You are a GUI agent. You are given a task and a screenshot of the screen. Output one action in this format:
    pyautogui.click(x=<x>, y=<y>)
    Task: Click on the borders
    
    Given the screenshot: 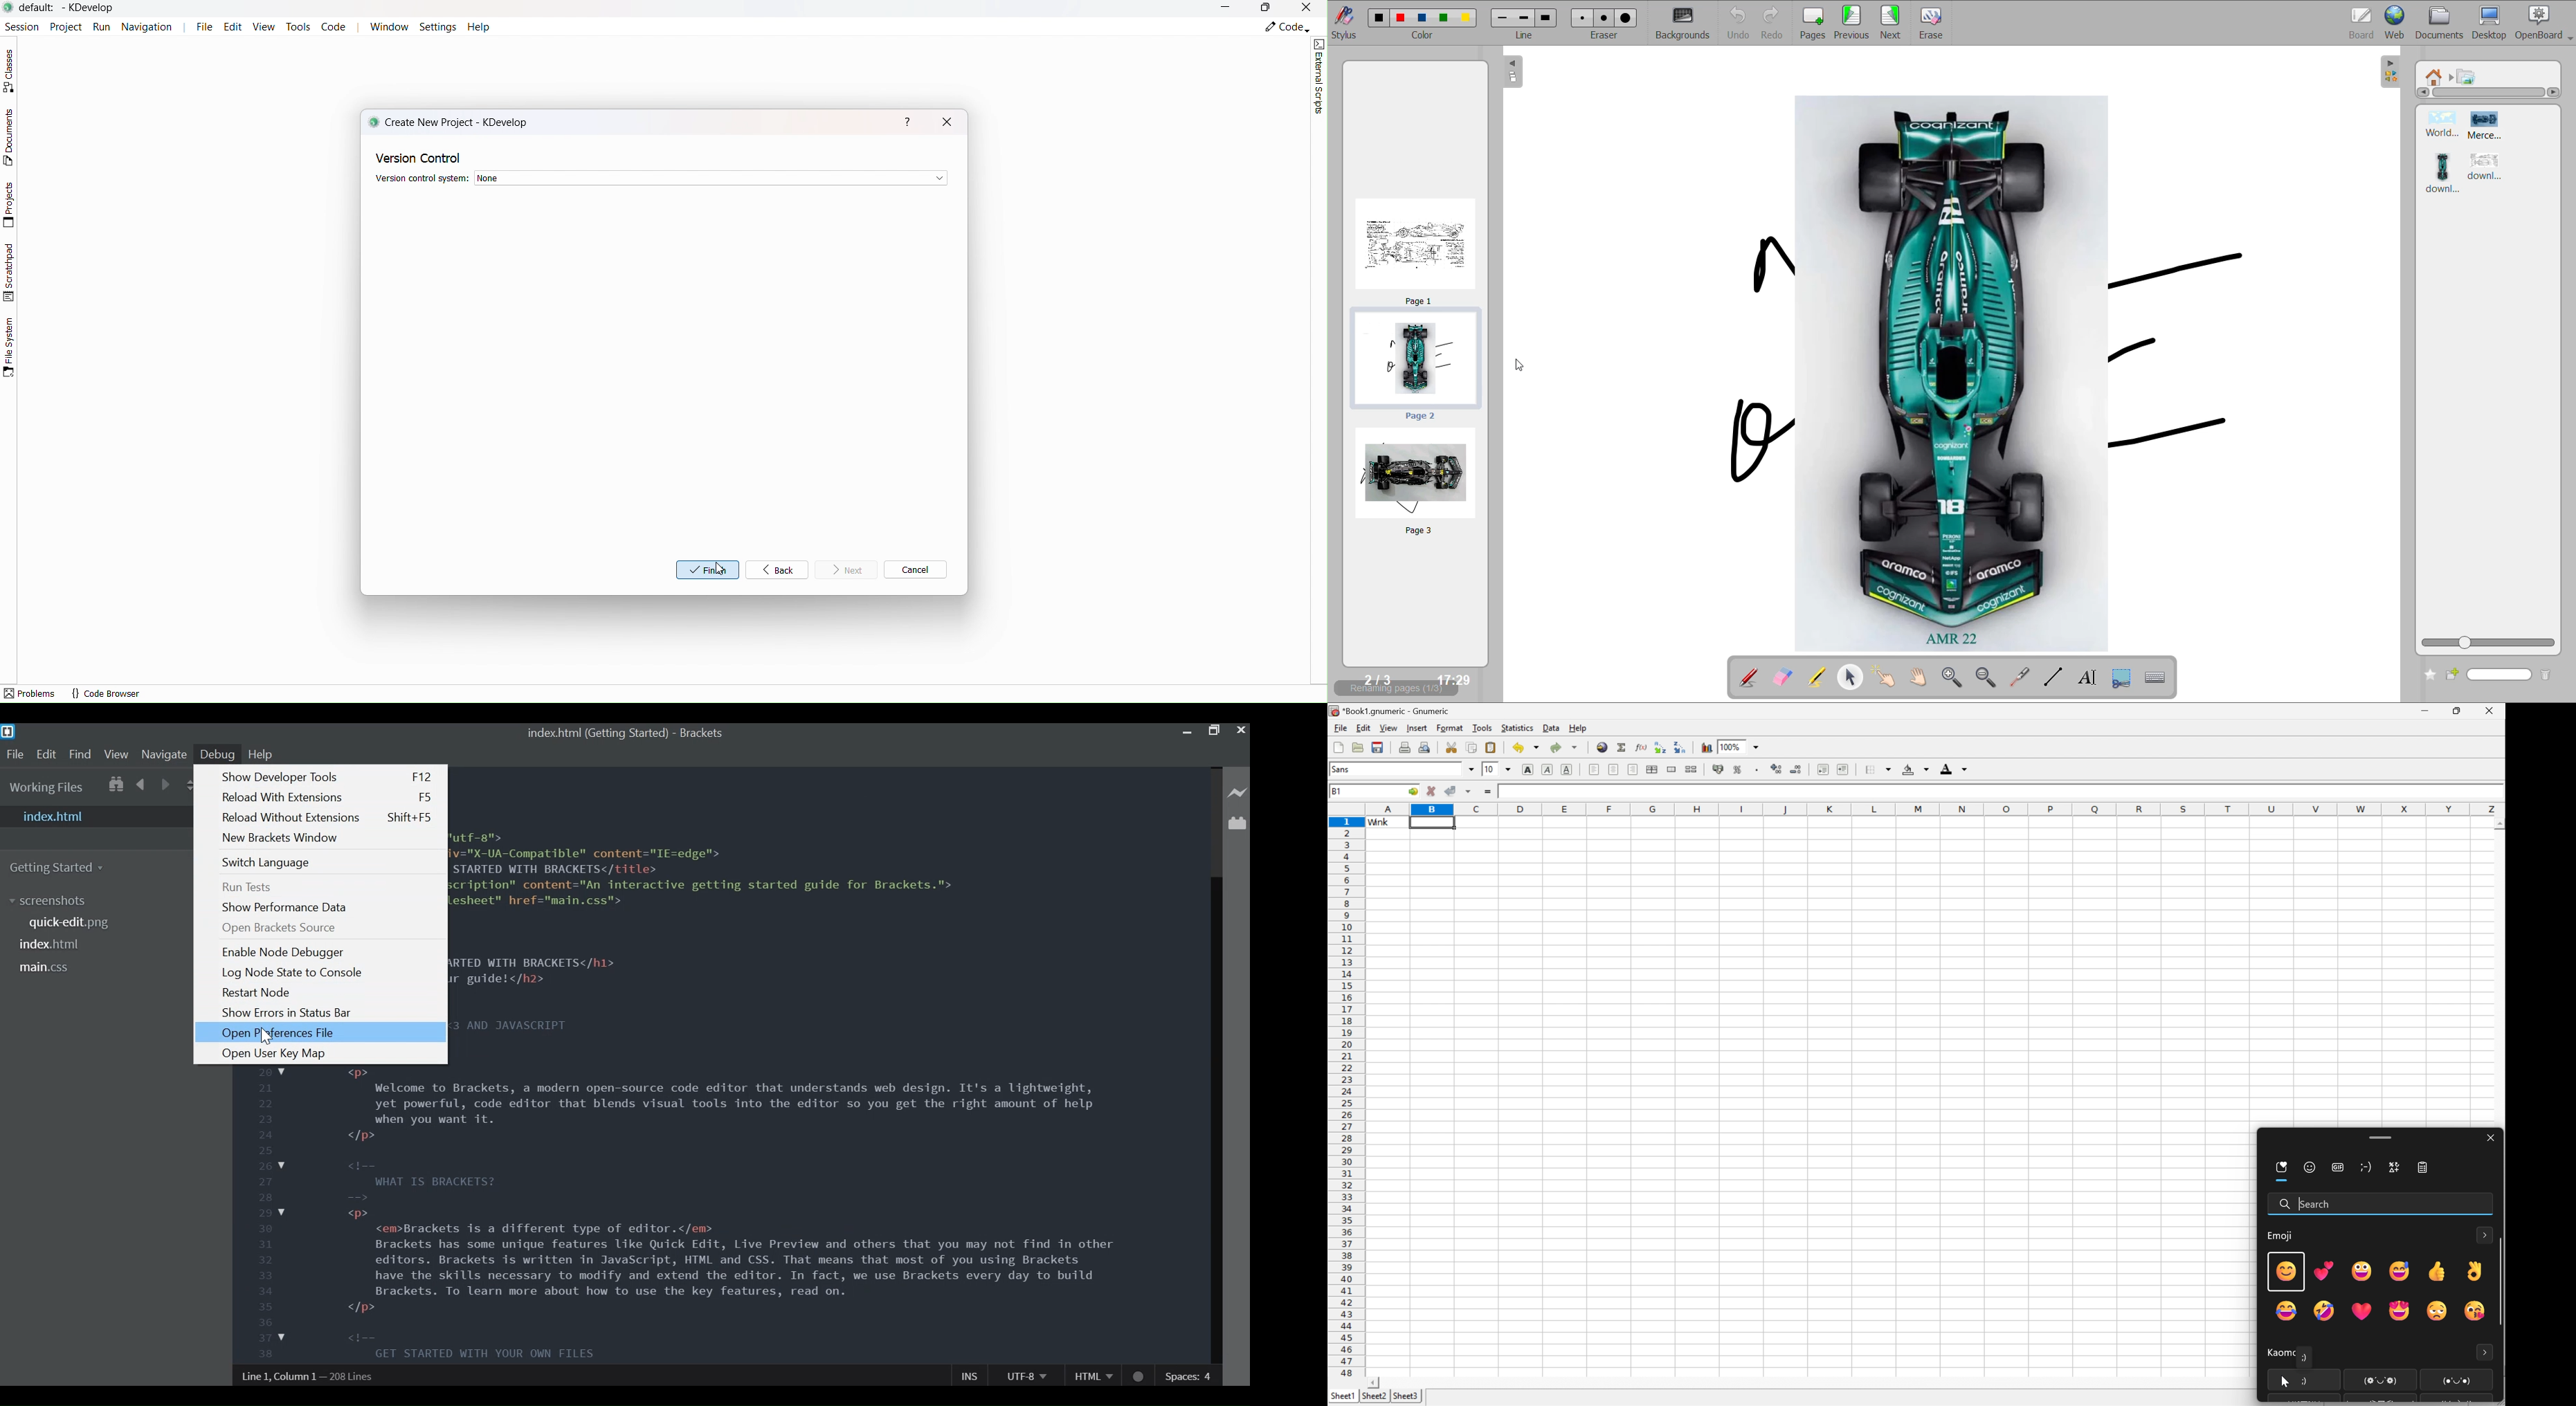 What is the action you would take?
    pyautogui.click(x=1877, y=769)
    